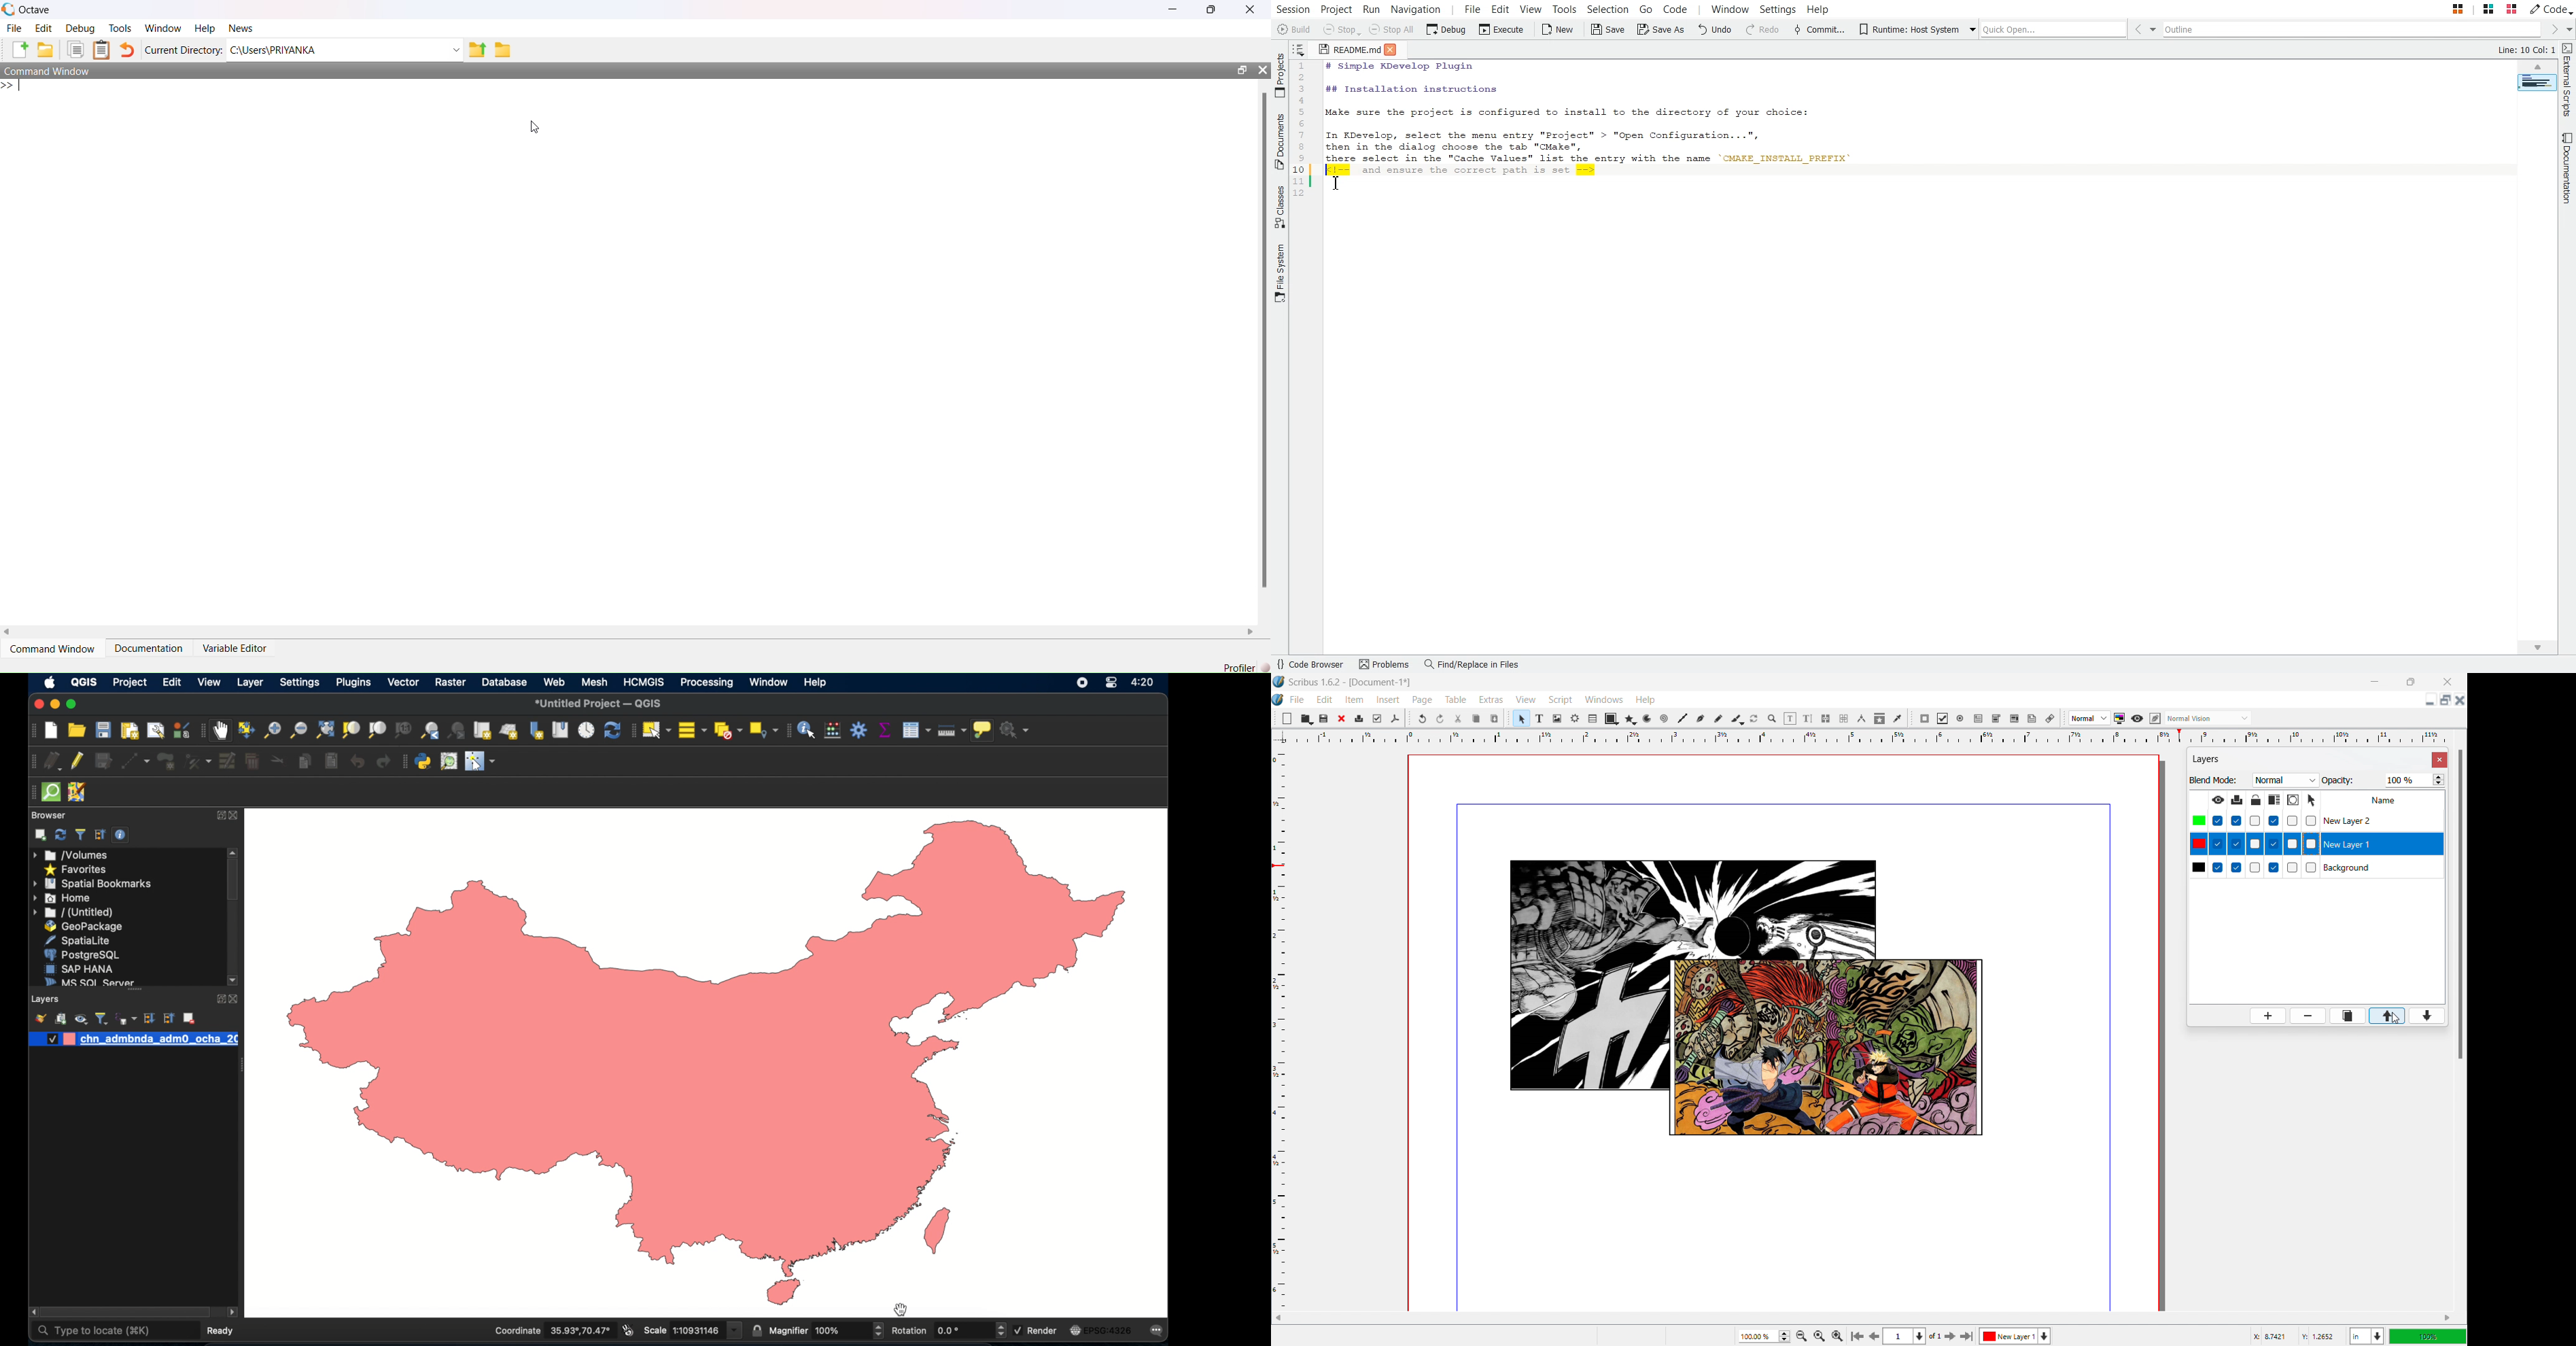 The width and height of the screenshot is (2576, 1372). Describe the element at coordinates (404, 682) in the screenshot. I see `vector` at that location.